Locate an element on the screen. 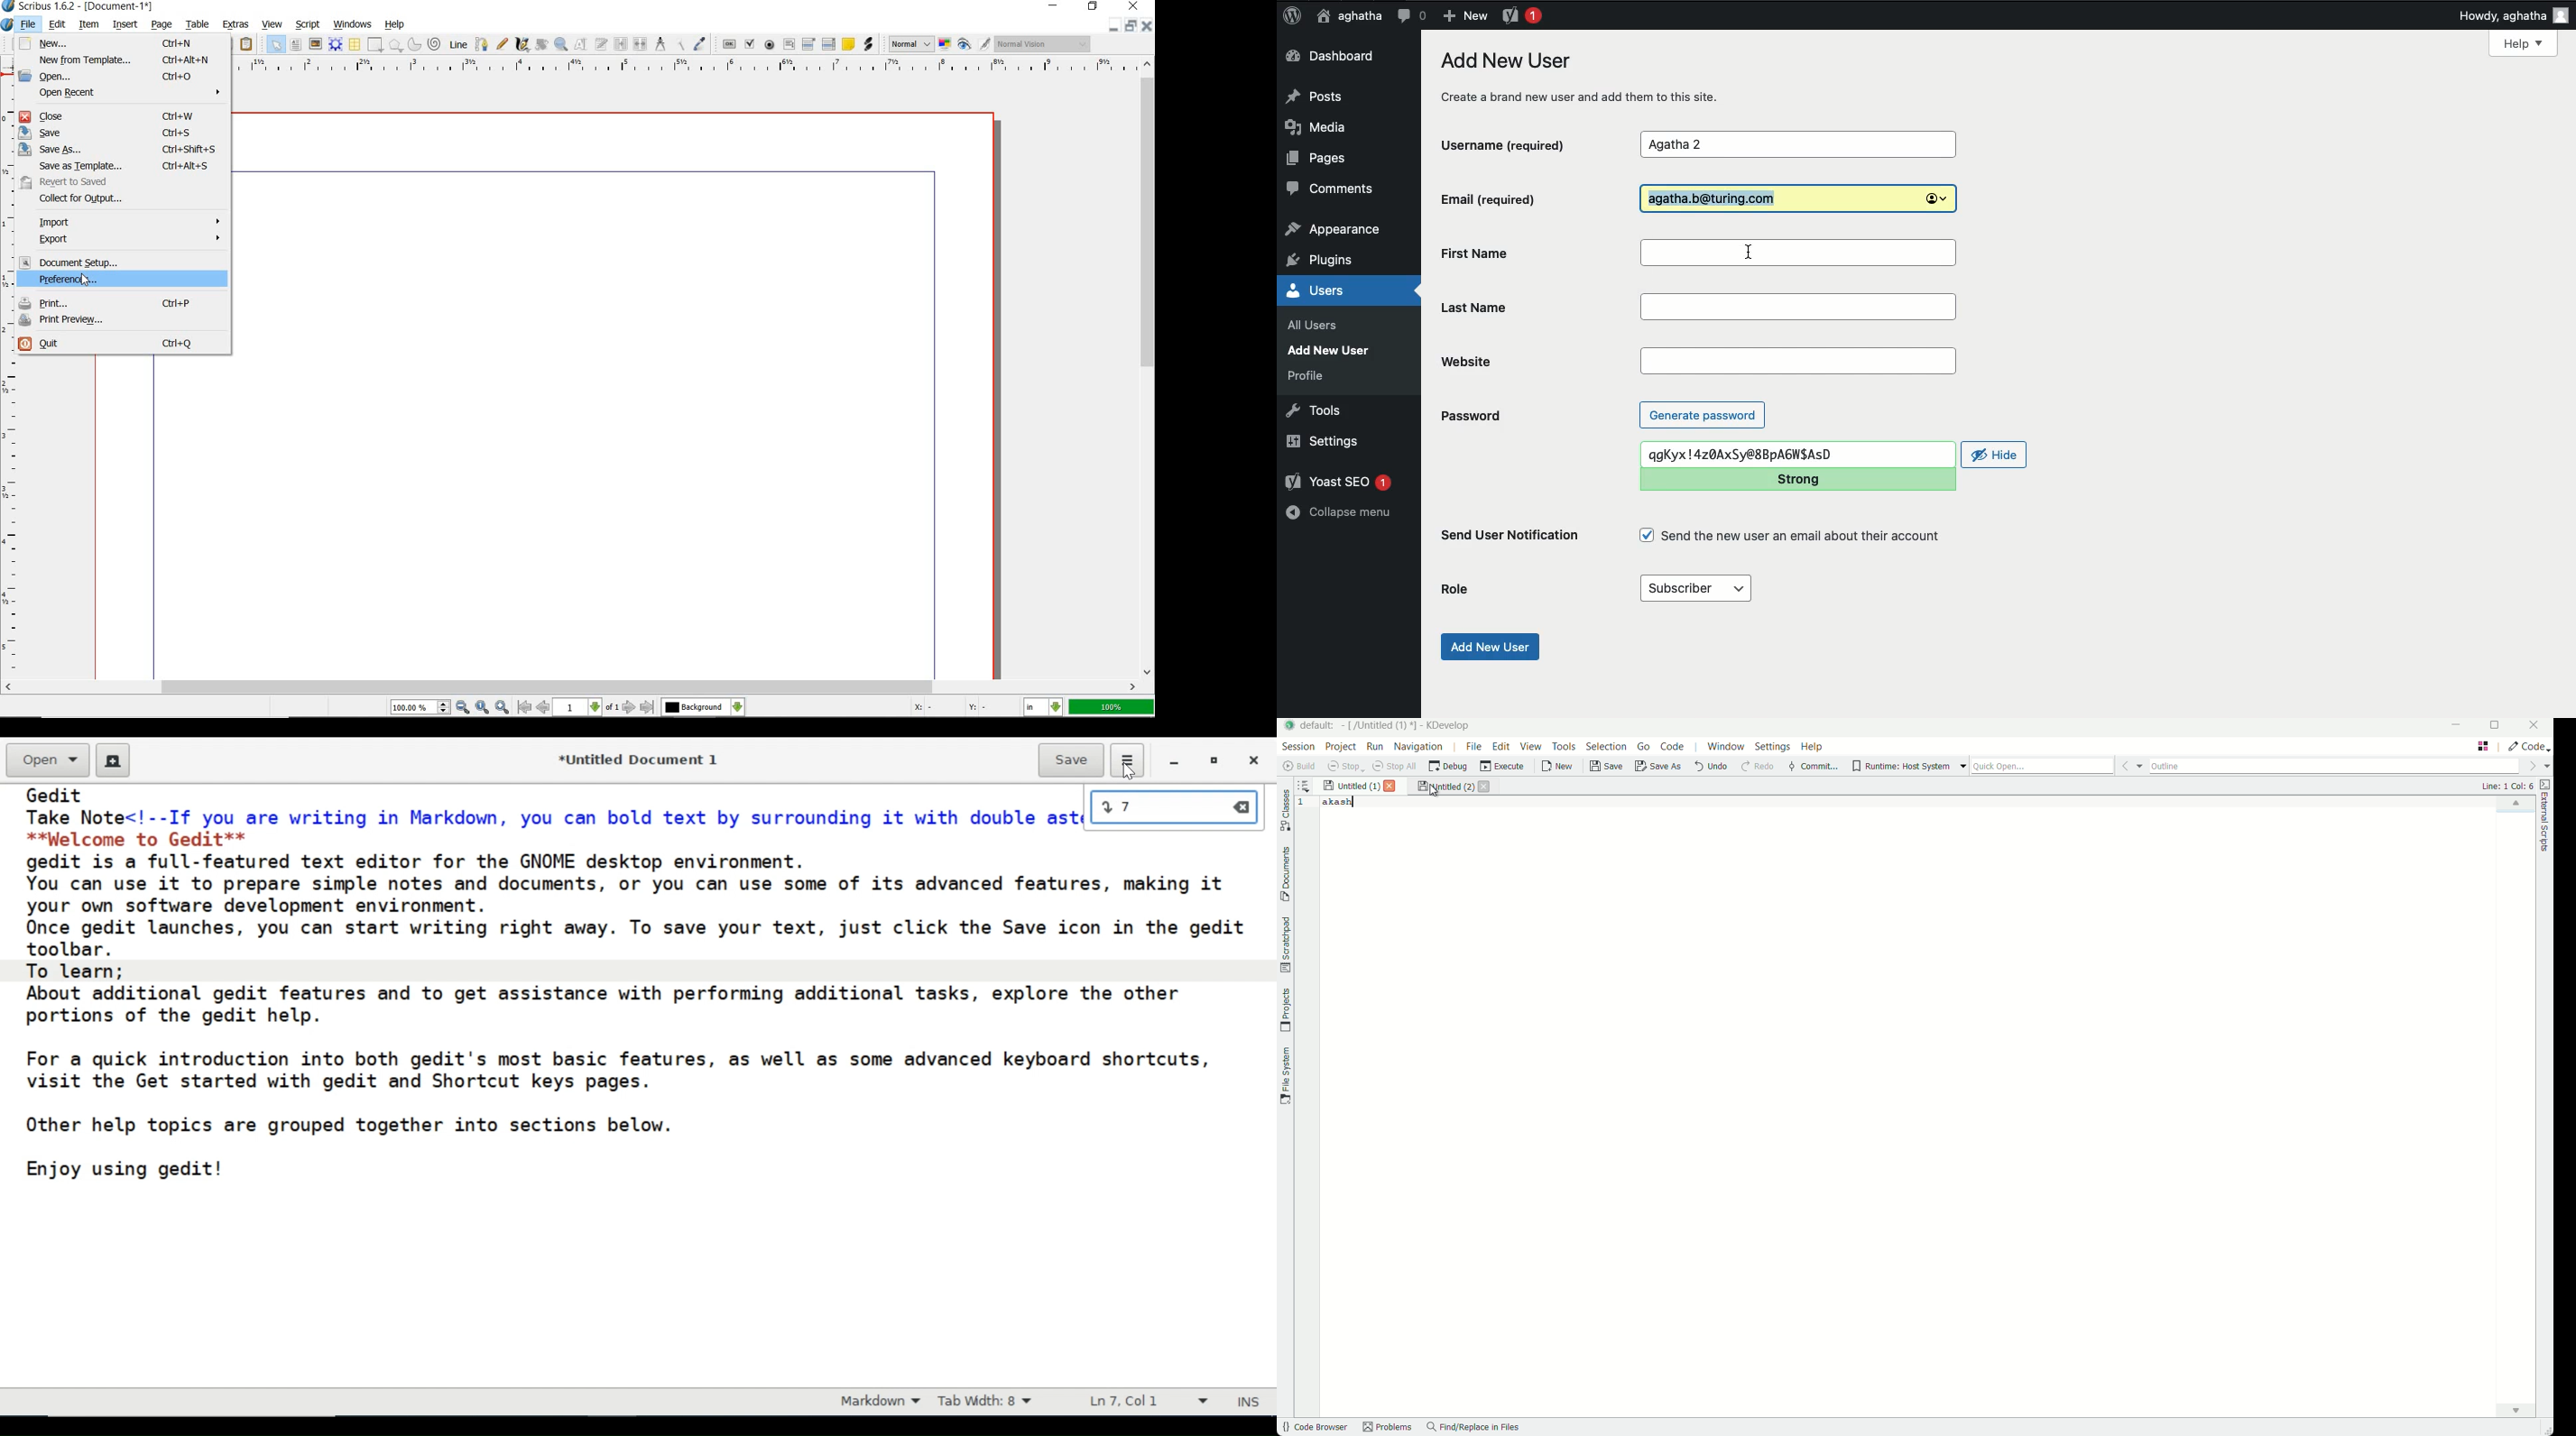 The width and height of the screenshot is (2576, 1456). restore is located at coordinates (1132, 28).